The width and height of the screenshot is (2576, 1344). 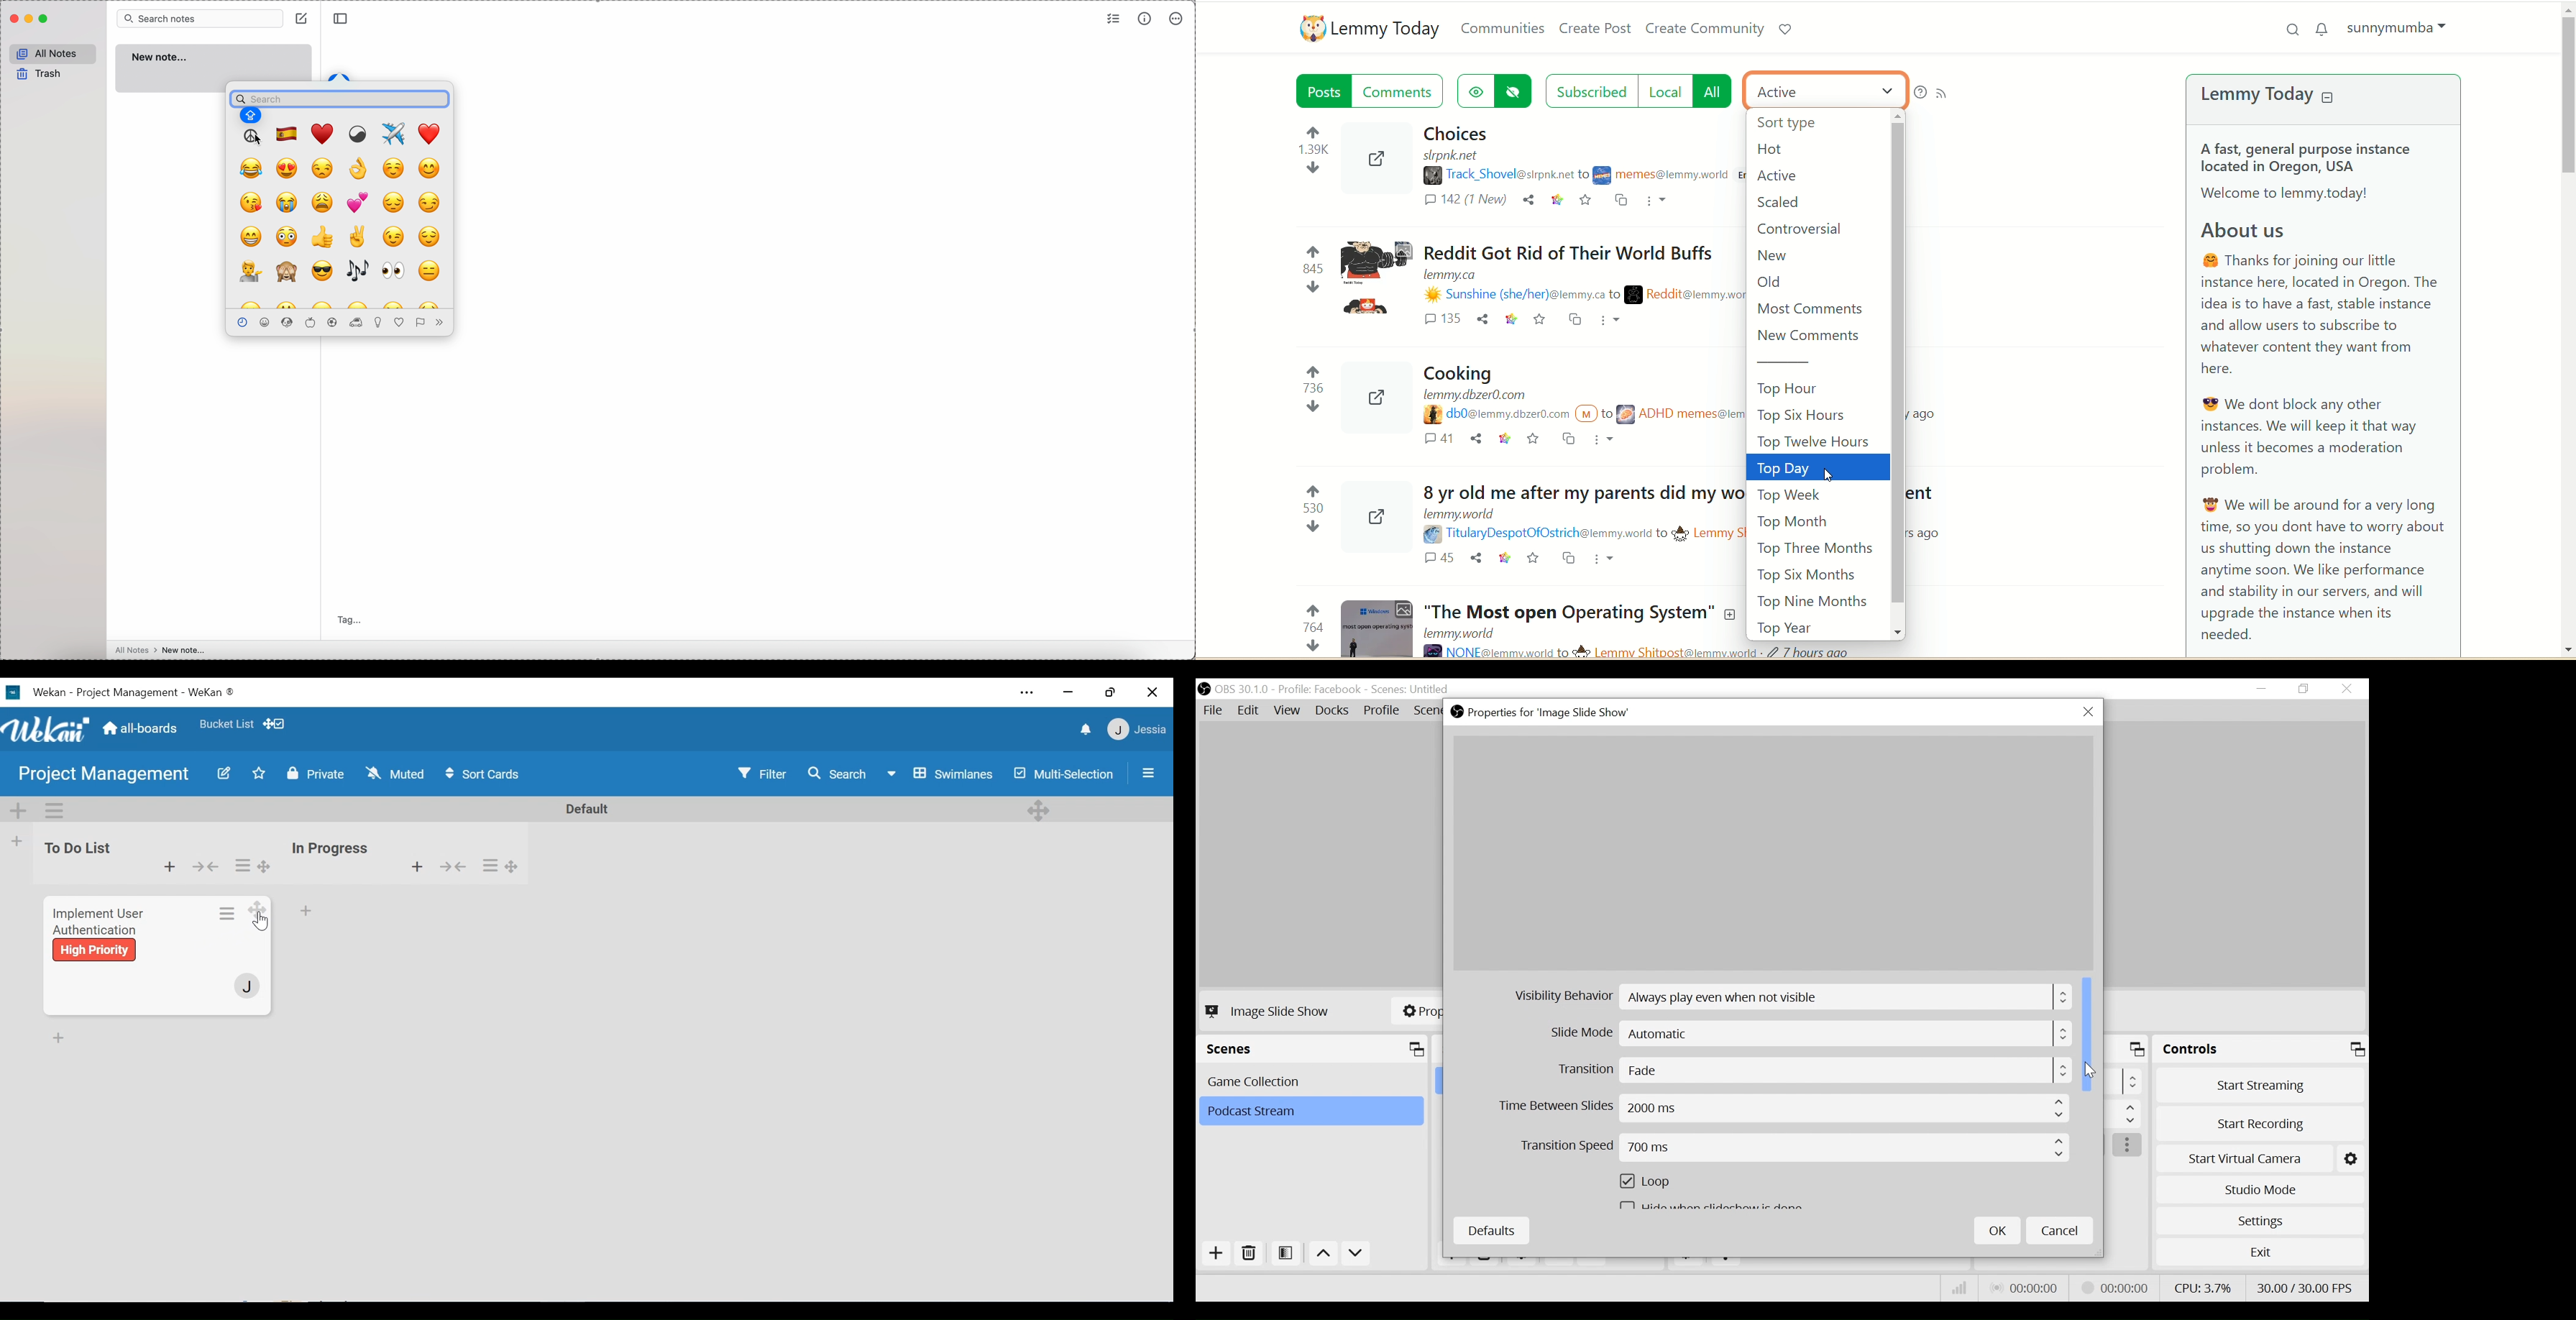 What do you see at coordinates (288, 237) in the screenshot?
I see `emoji` at bounding box center [288, 237].